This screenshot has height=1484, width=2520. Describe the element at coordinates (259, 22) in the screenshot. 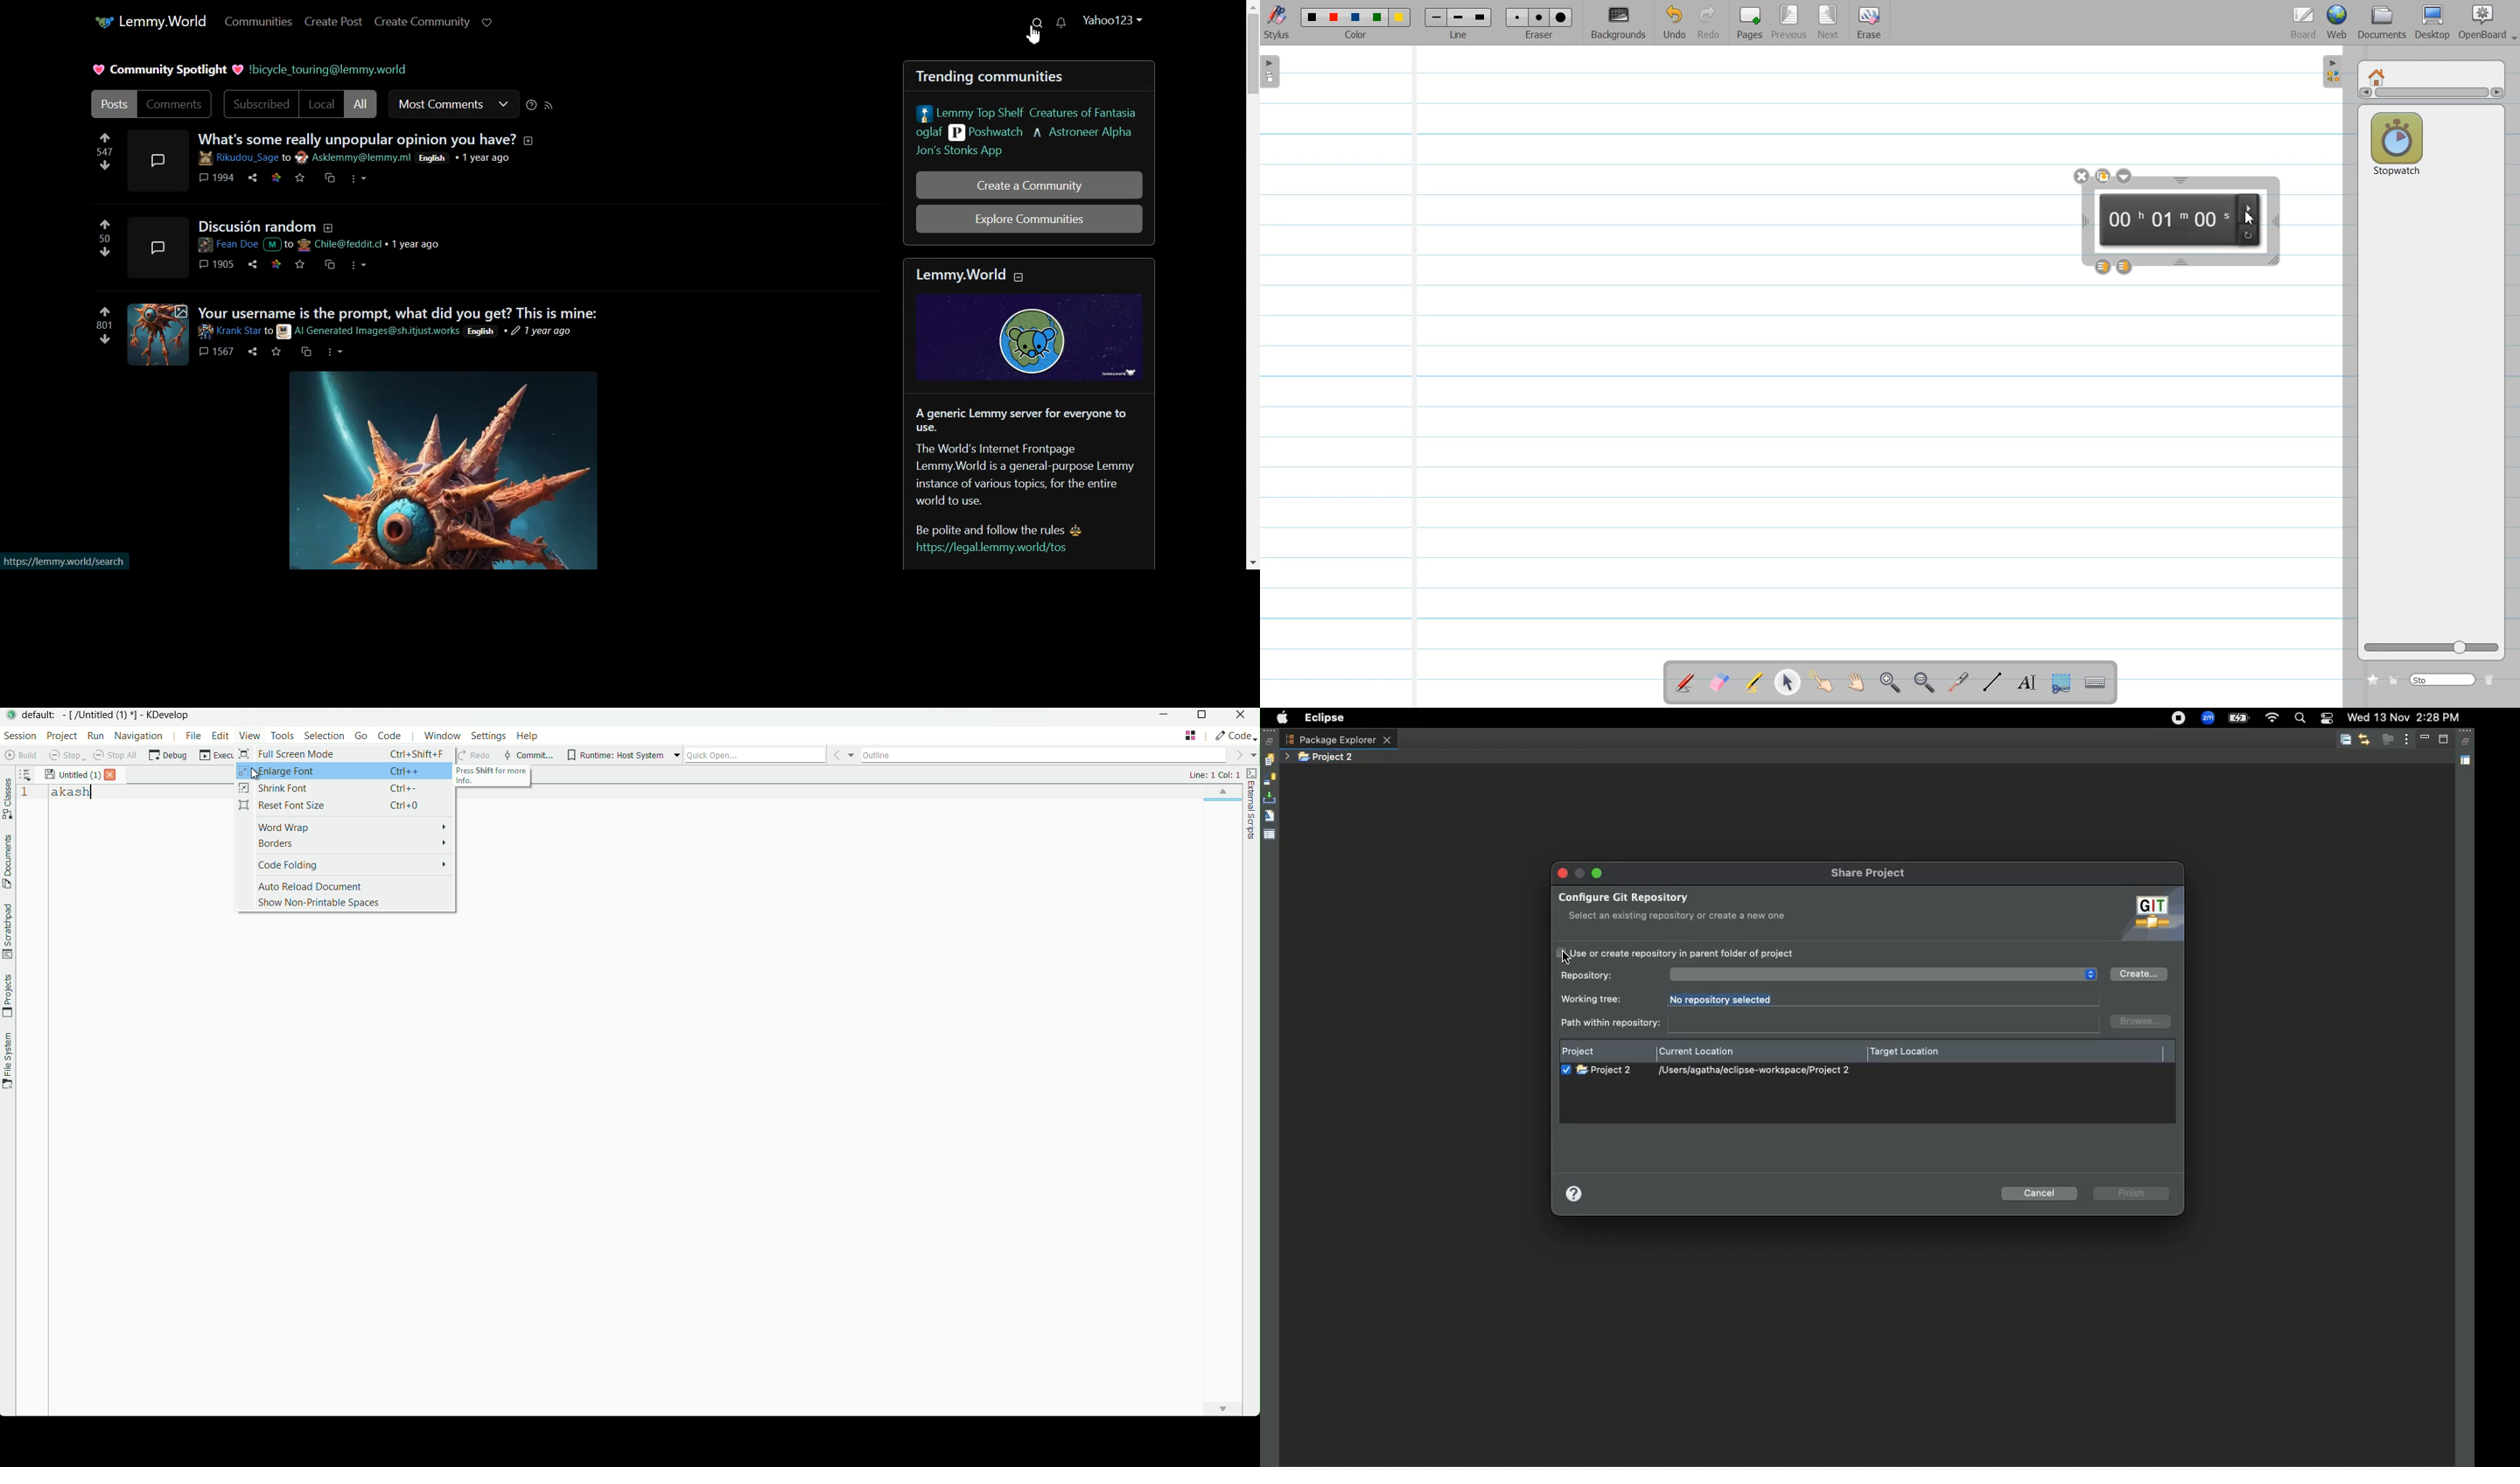

I see `Communities` at that location.